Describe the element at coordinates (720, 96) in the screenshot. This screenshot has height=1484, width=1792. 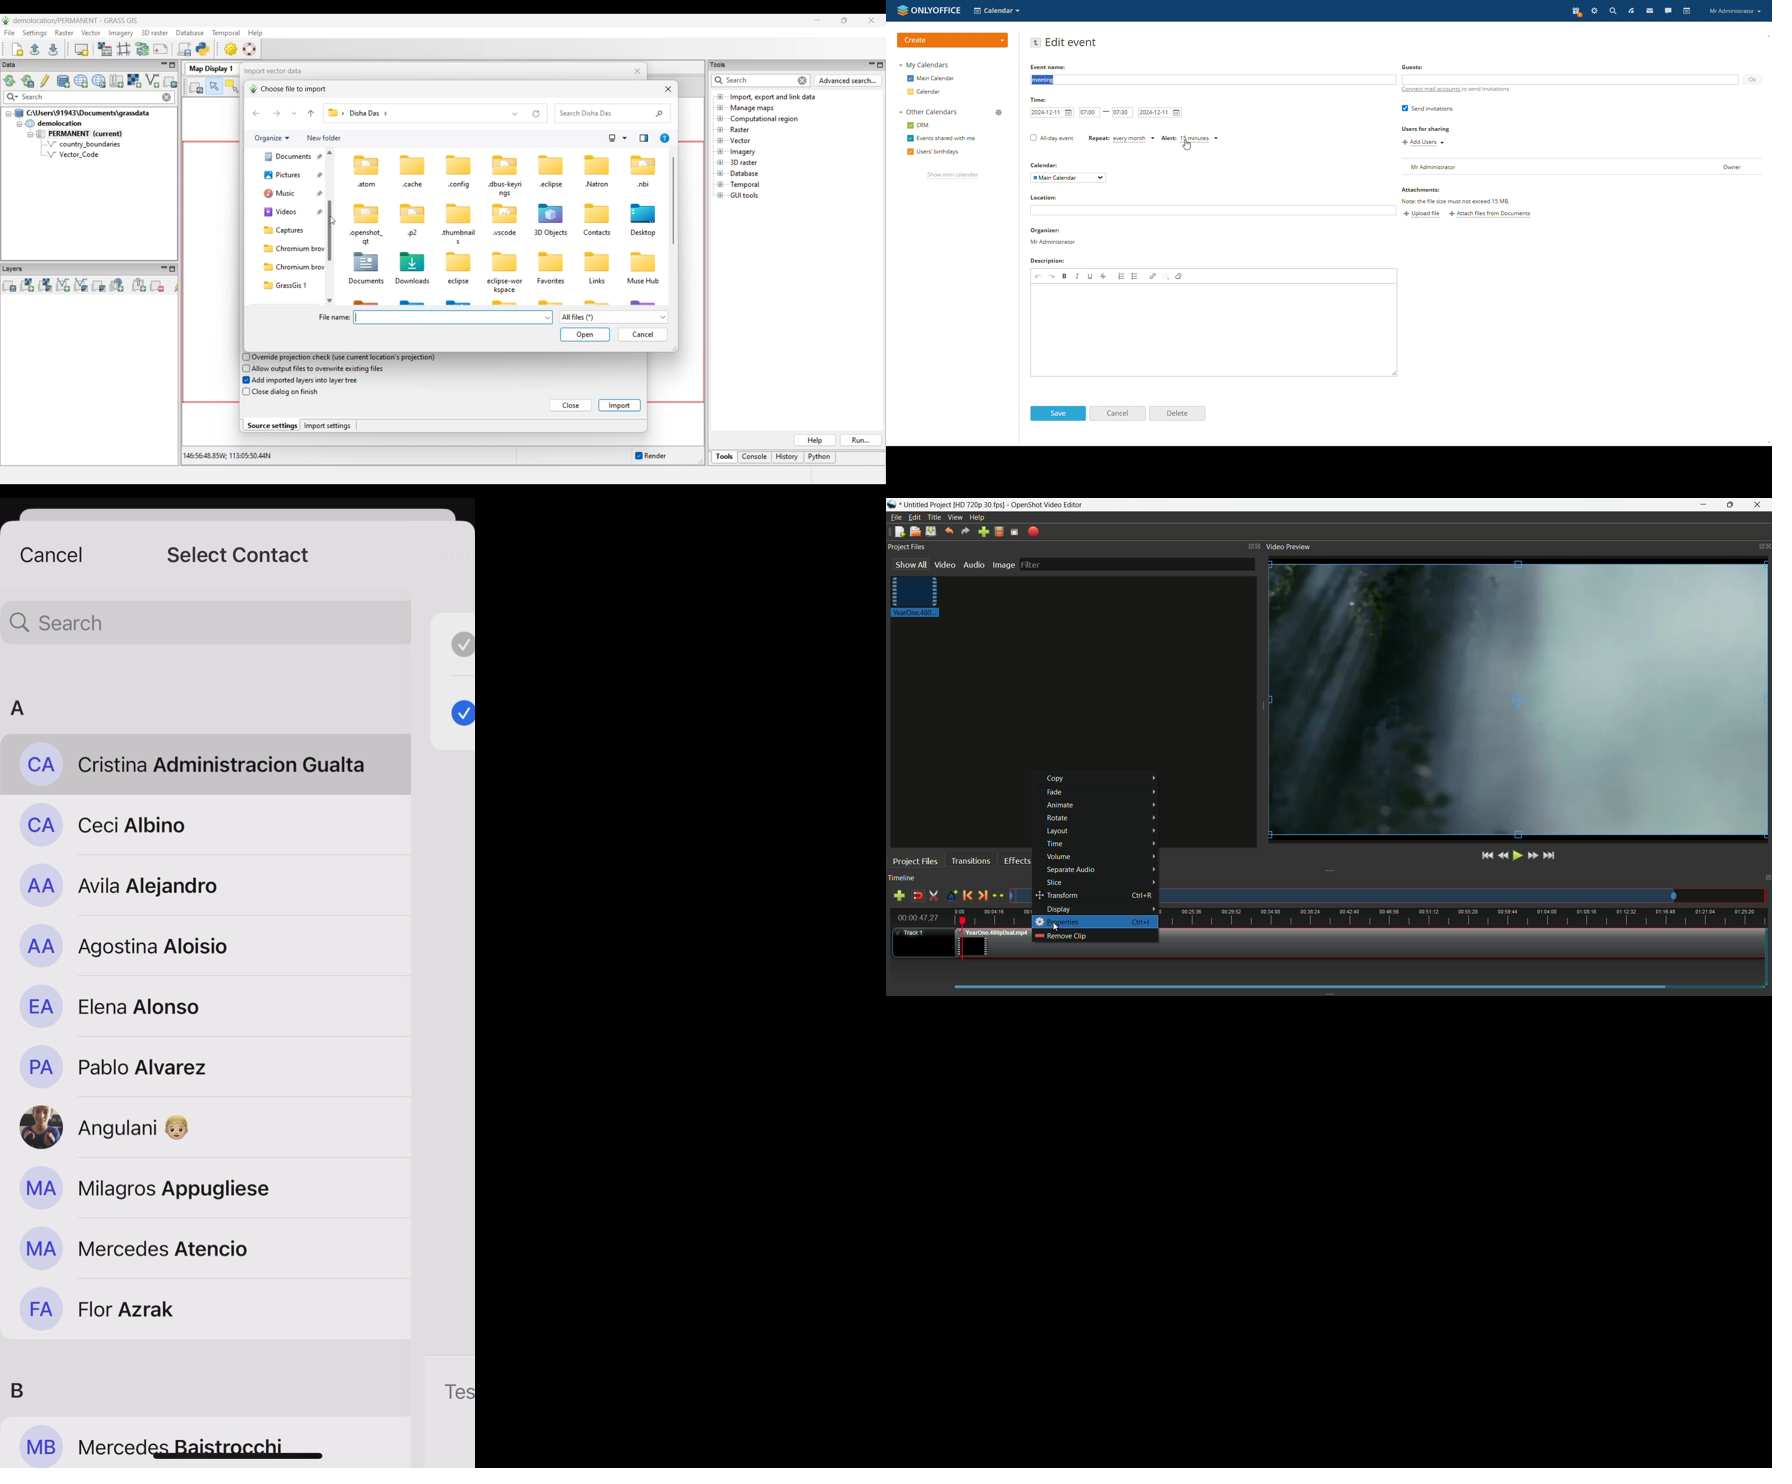
I see `Click to open files under Import, export and link data` at that location.